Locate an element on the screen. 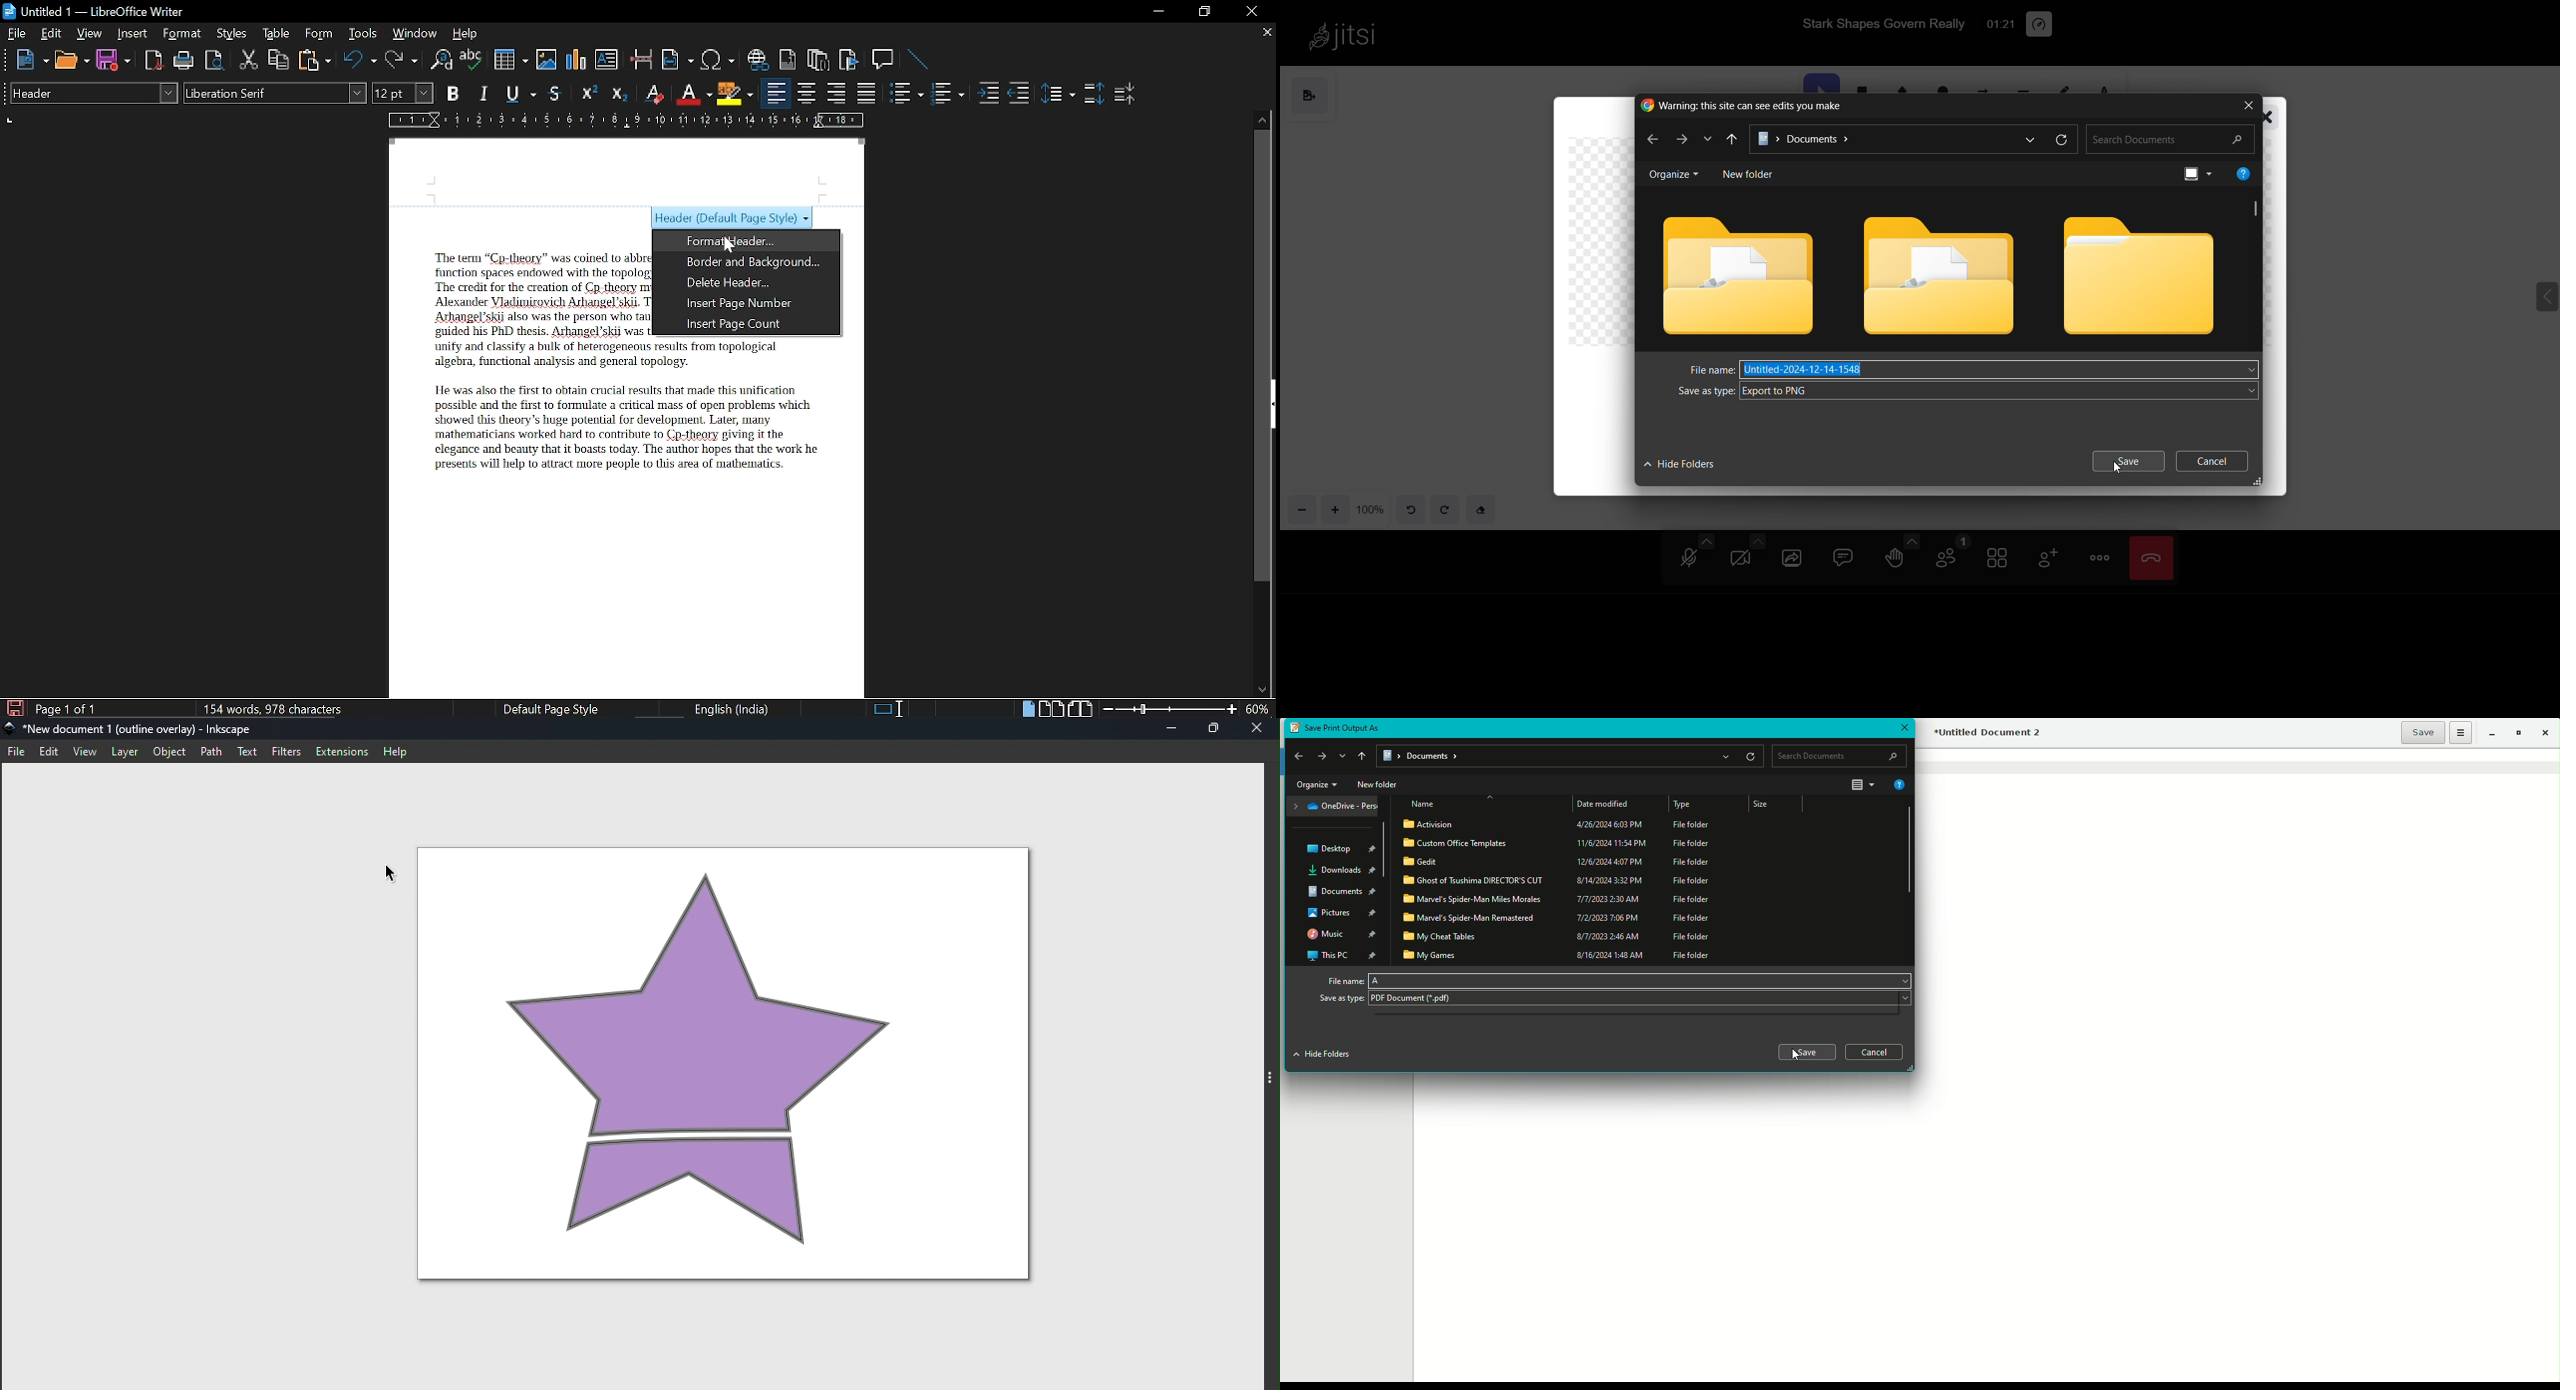 This screenshot has width=2576, height=1400. jitsi is located at coordinates (1343, 34).